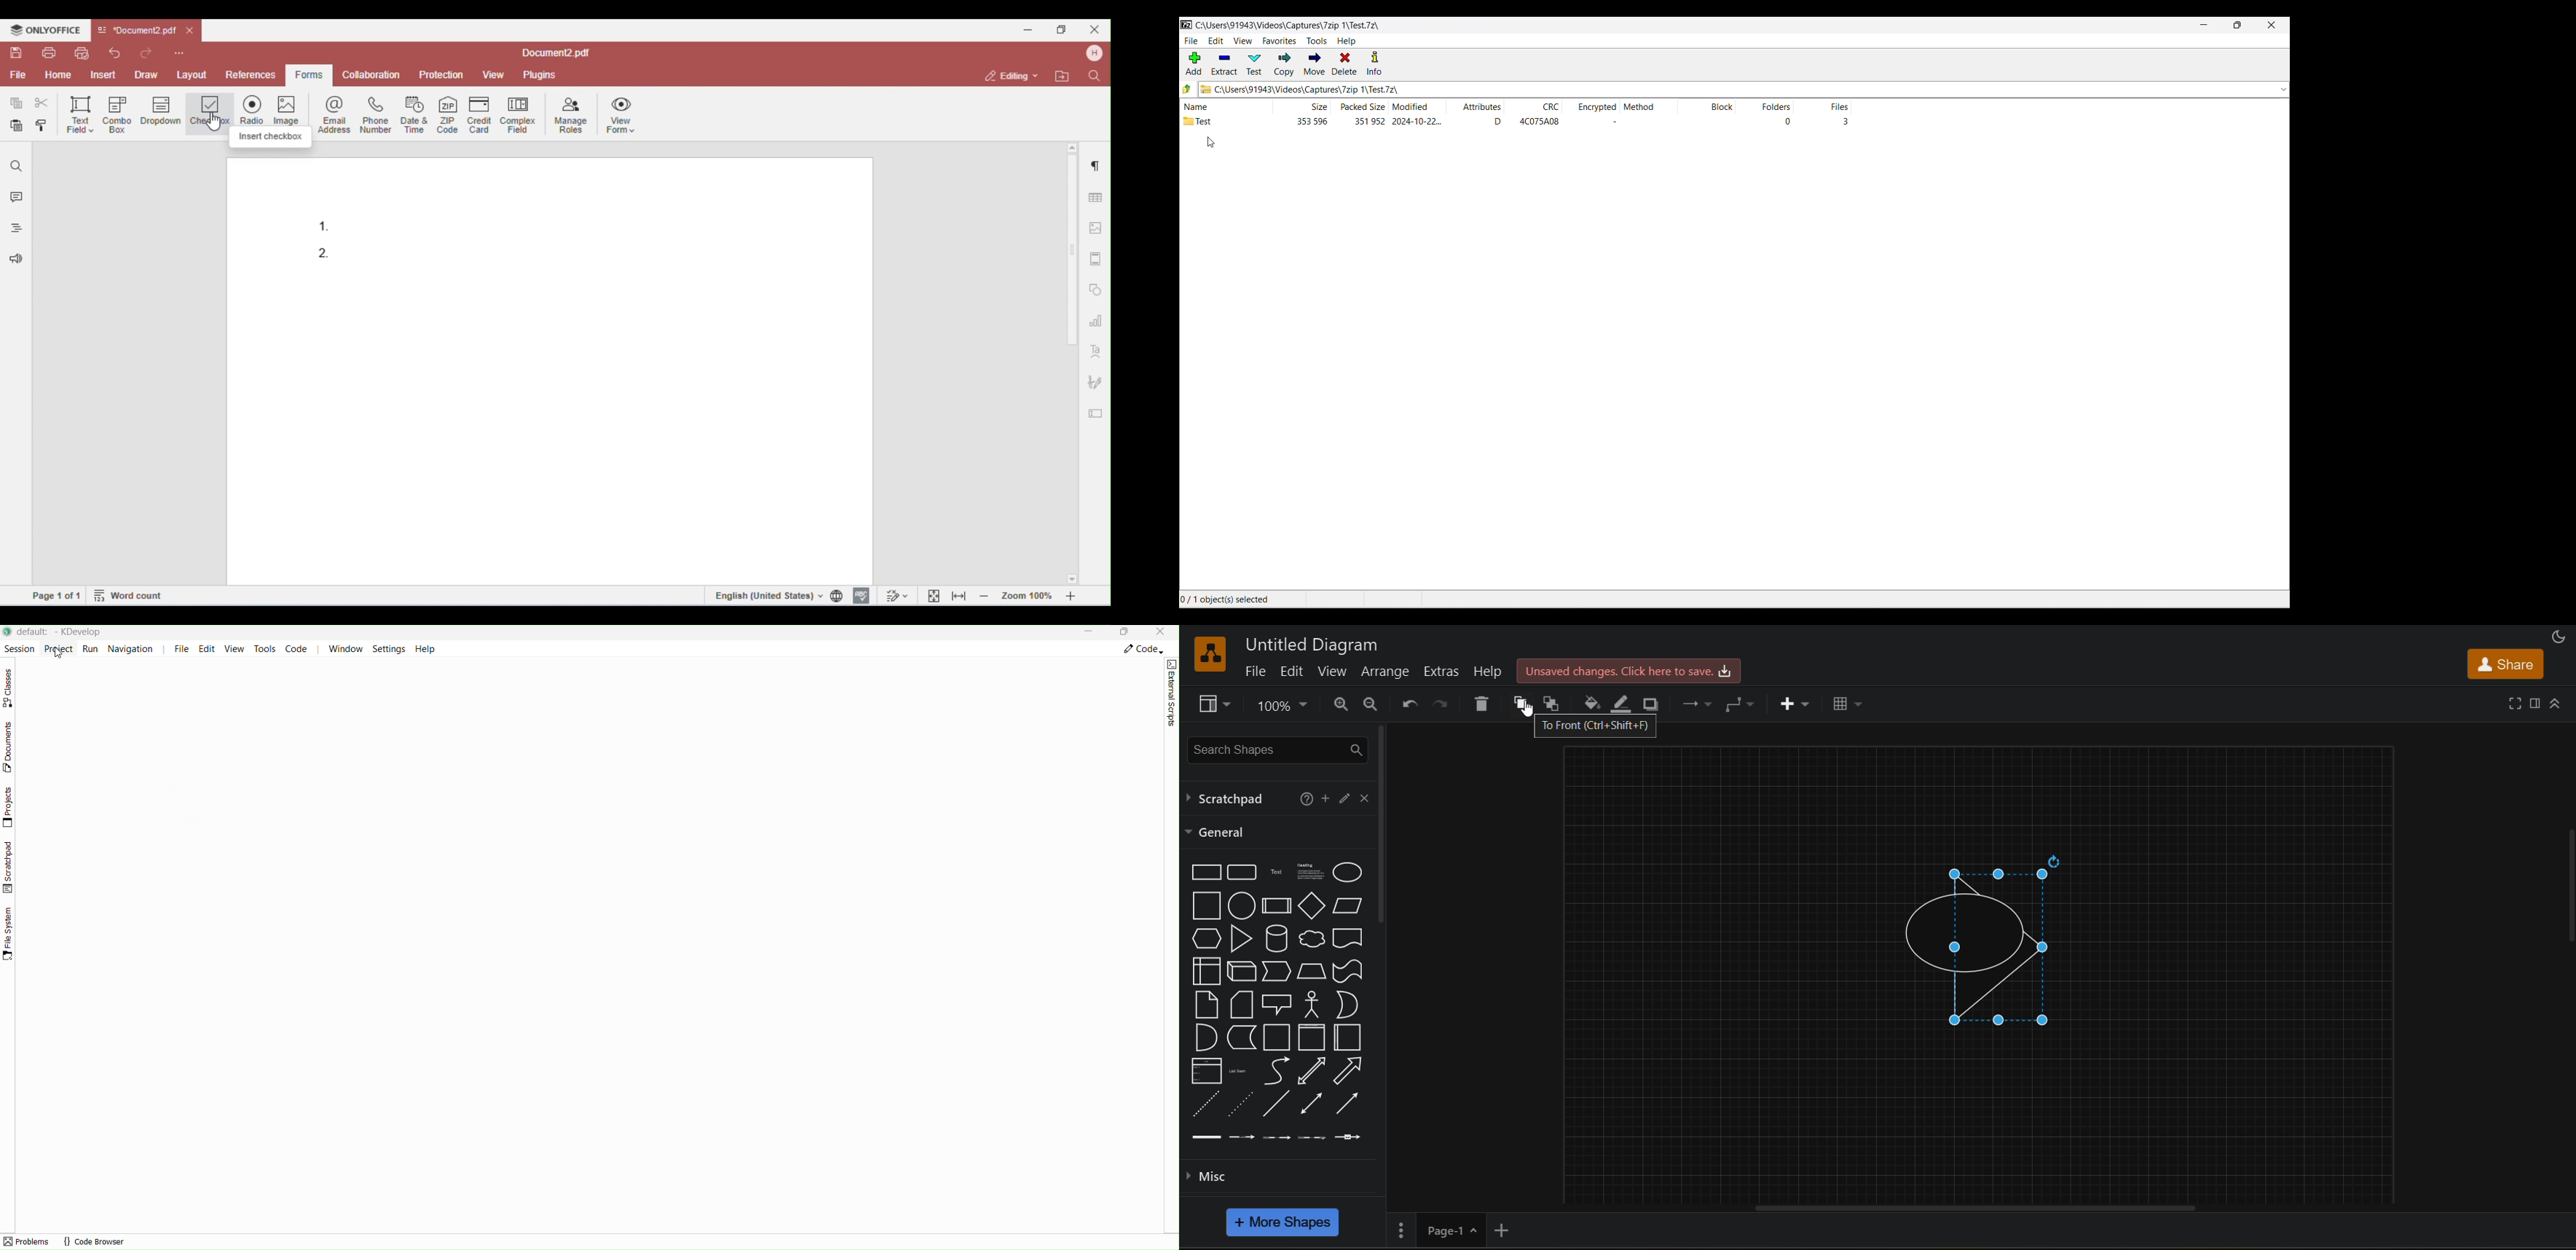  Describe the element at coordinates (1370, 701) in the screenshot. I see `zoom out` at that location.